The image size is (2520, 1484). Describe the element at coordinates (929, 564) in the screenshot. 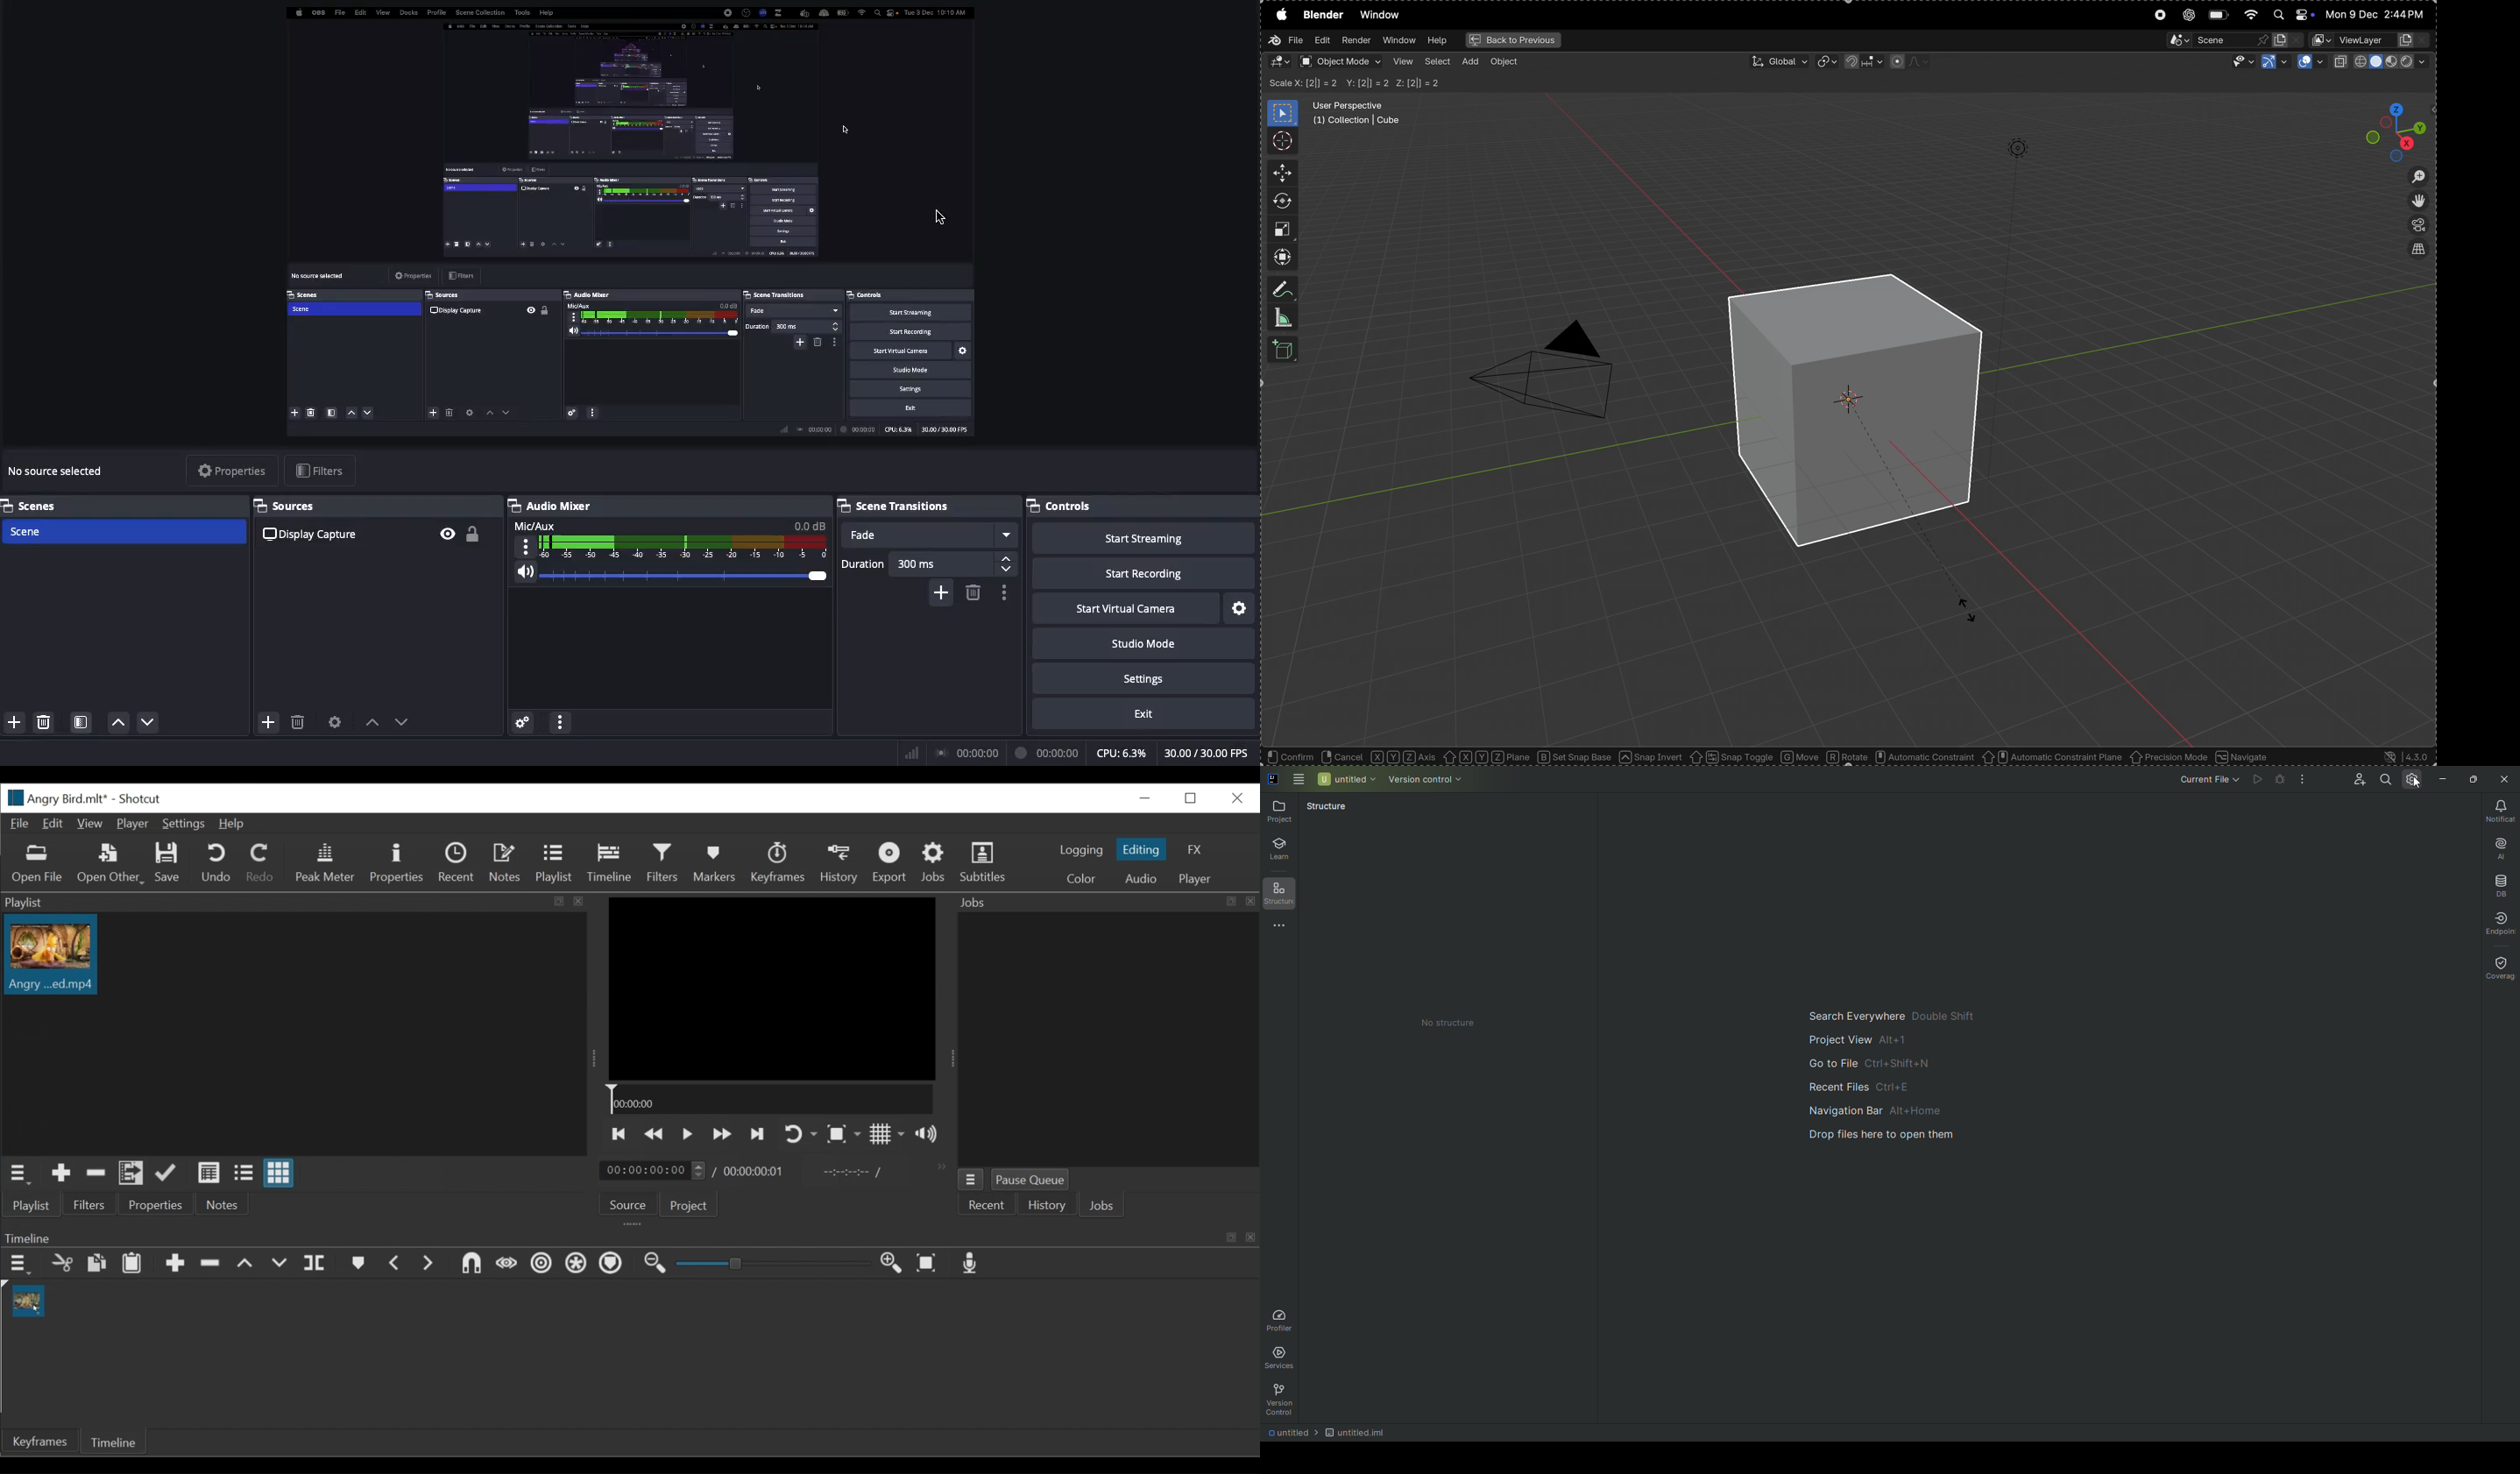

I see `Duration` at that location.